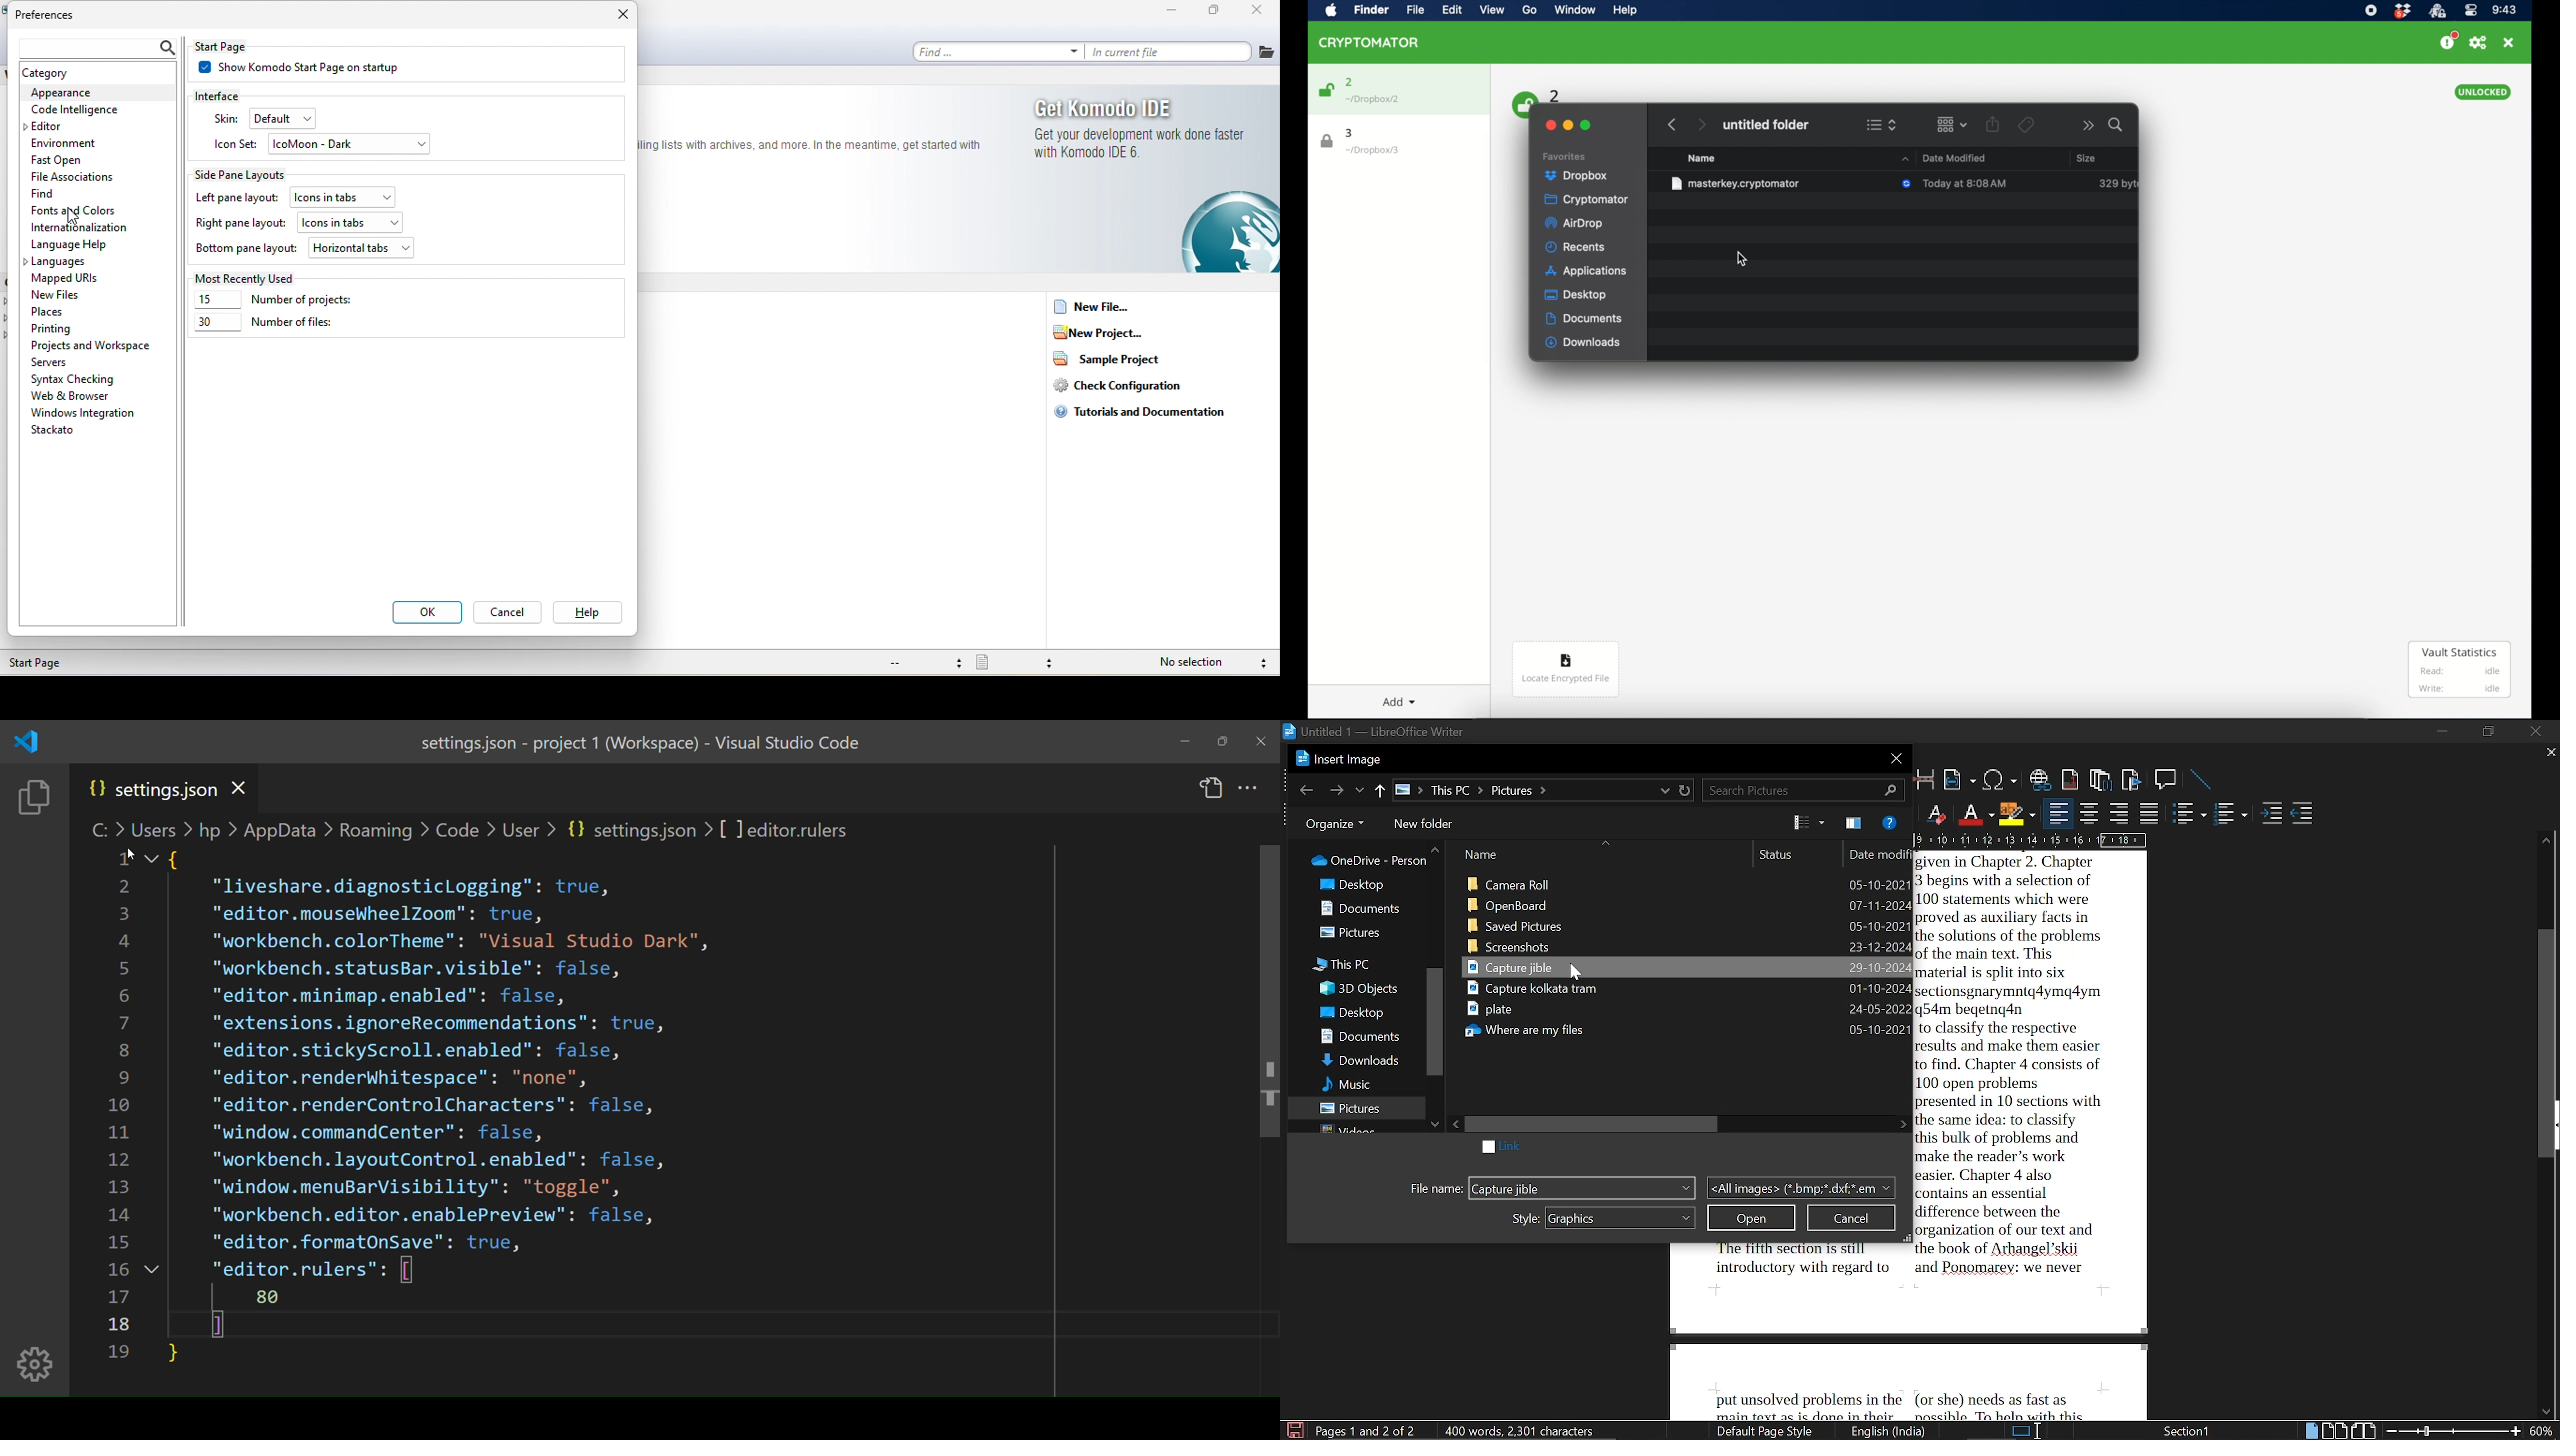  I want to click on file name, so click(1430, 1188).